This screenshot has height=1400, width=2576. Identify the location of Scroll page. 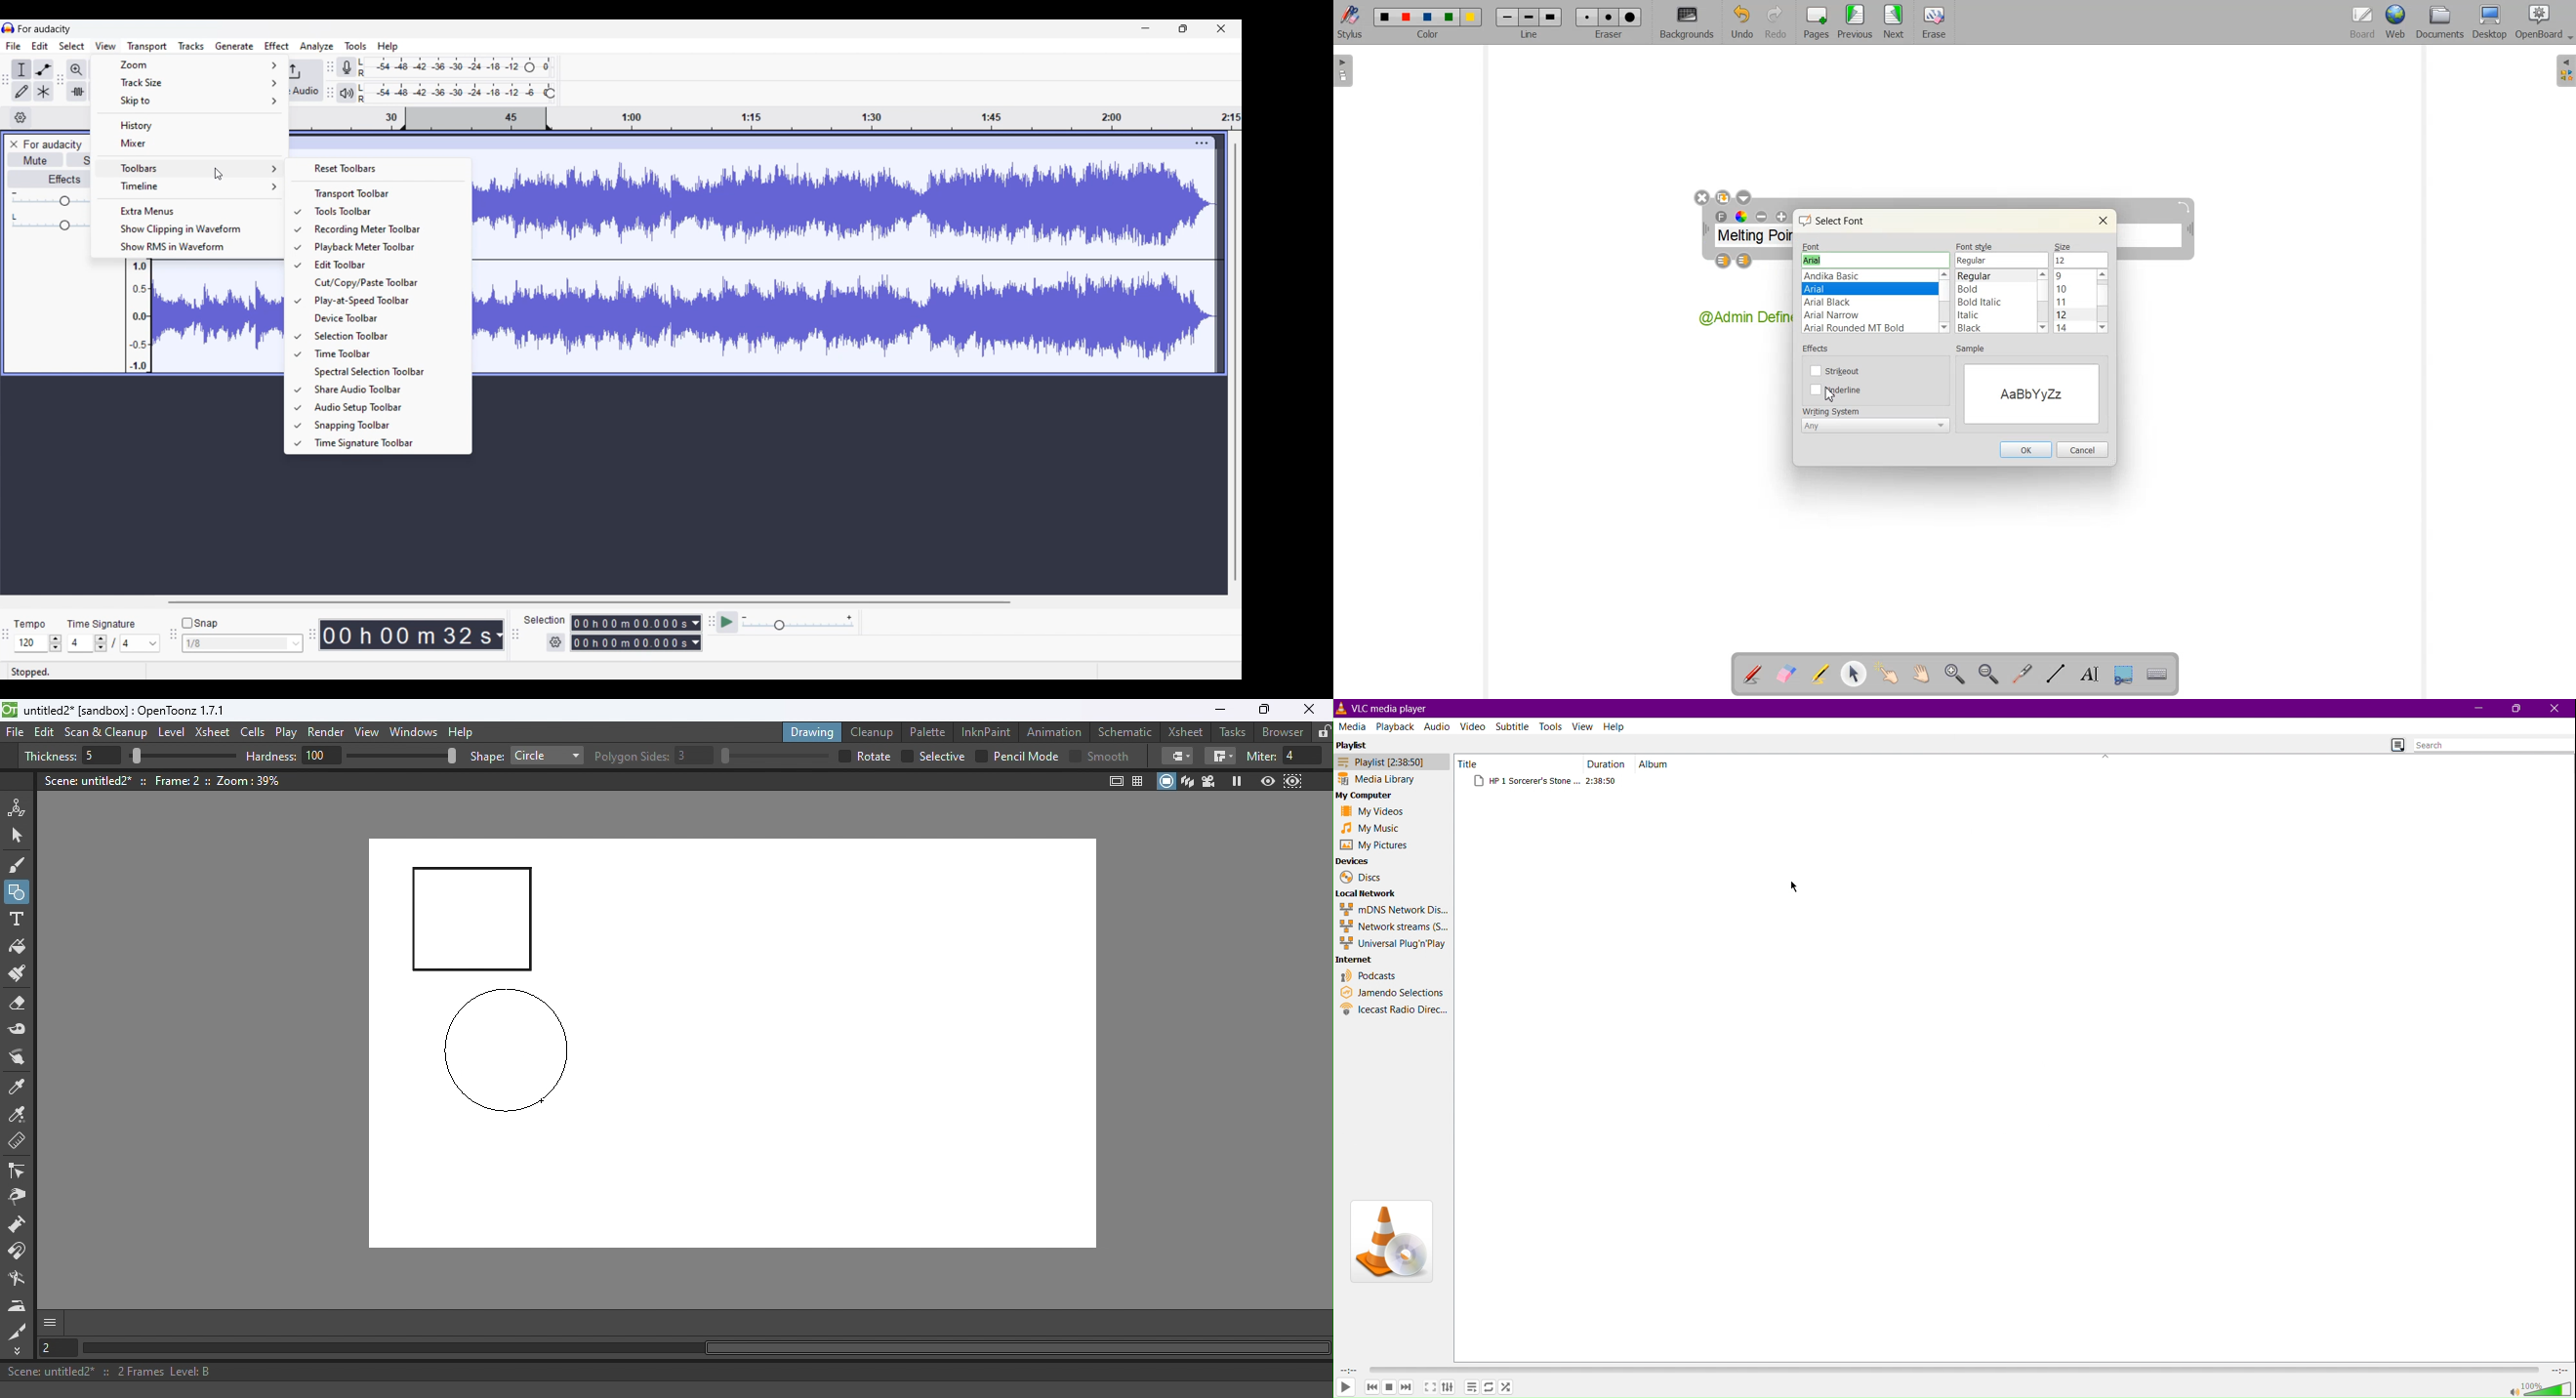
(1919, 674).